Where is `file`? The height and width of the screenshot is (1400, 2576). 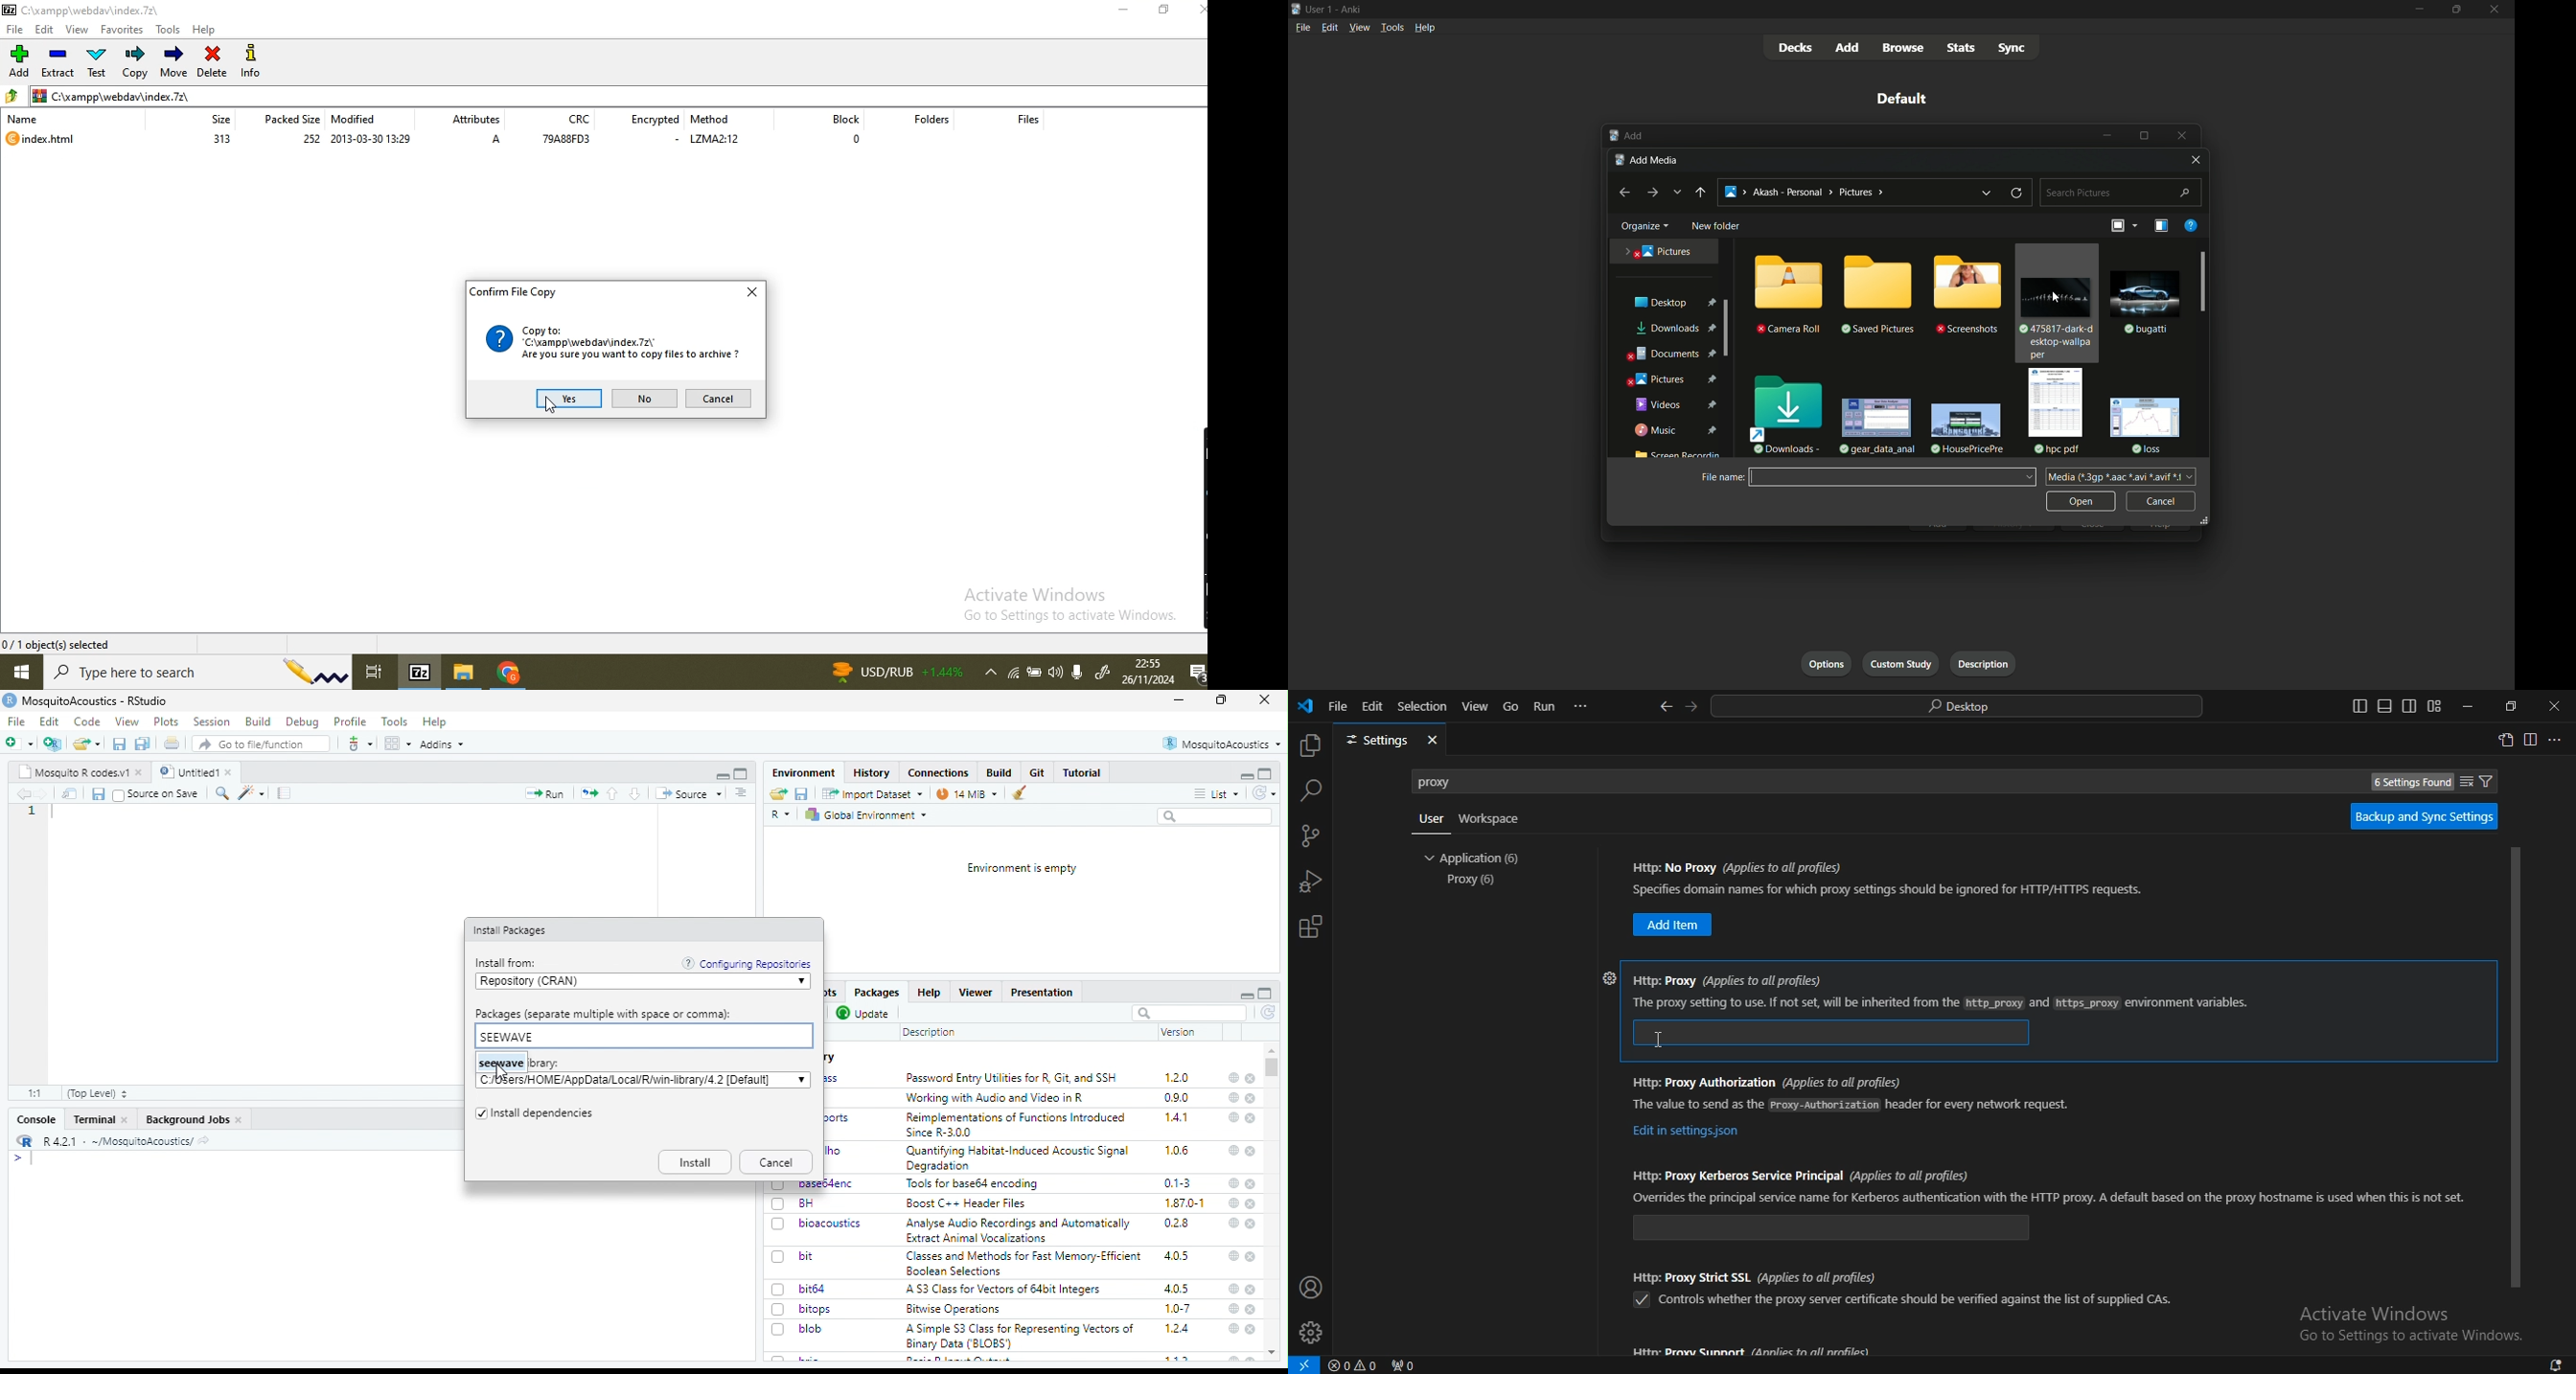
file is located at coordinates (1339, 705).